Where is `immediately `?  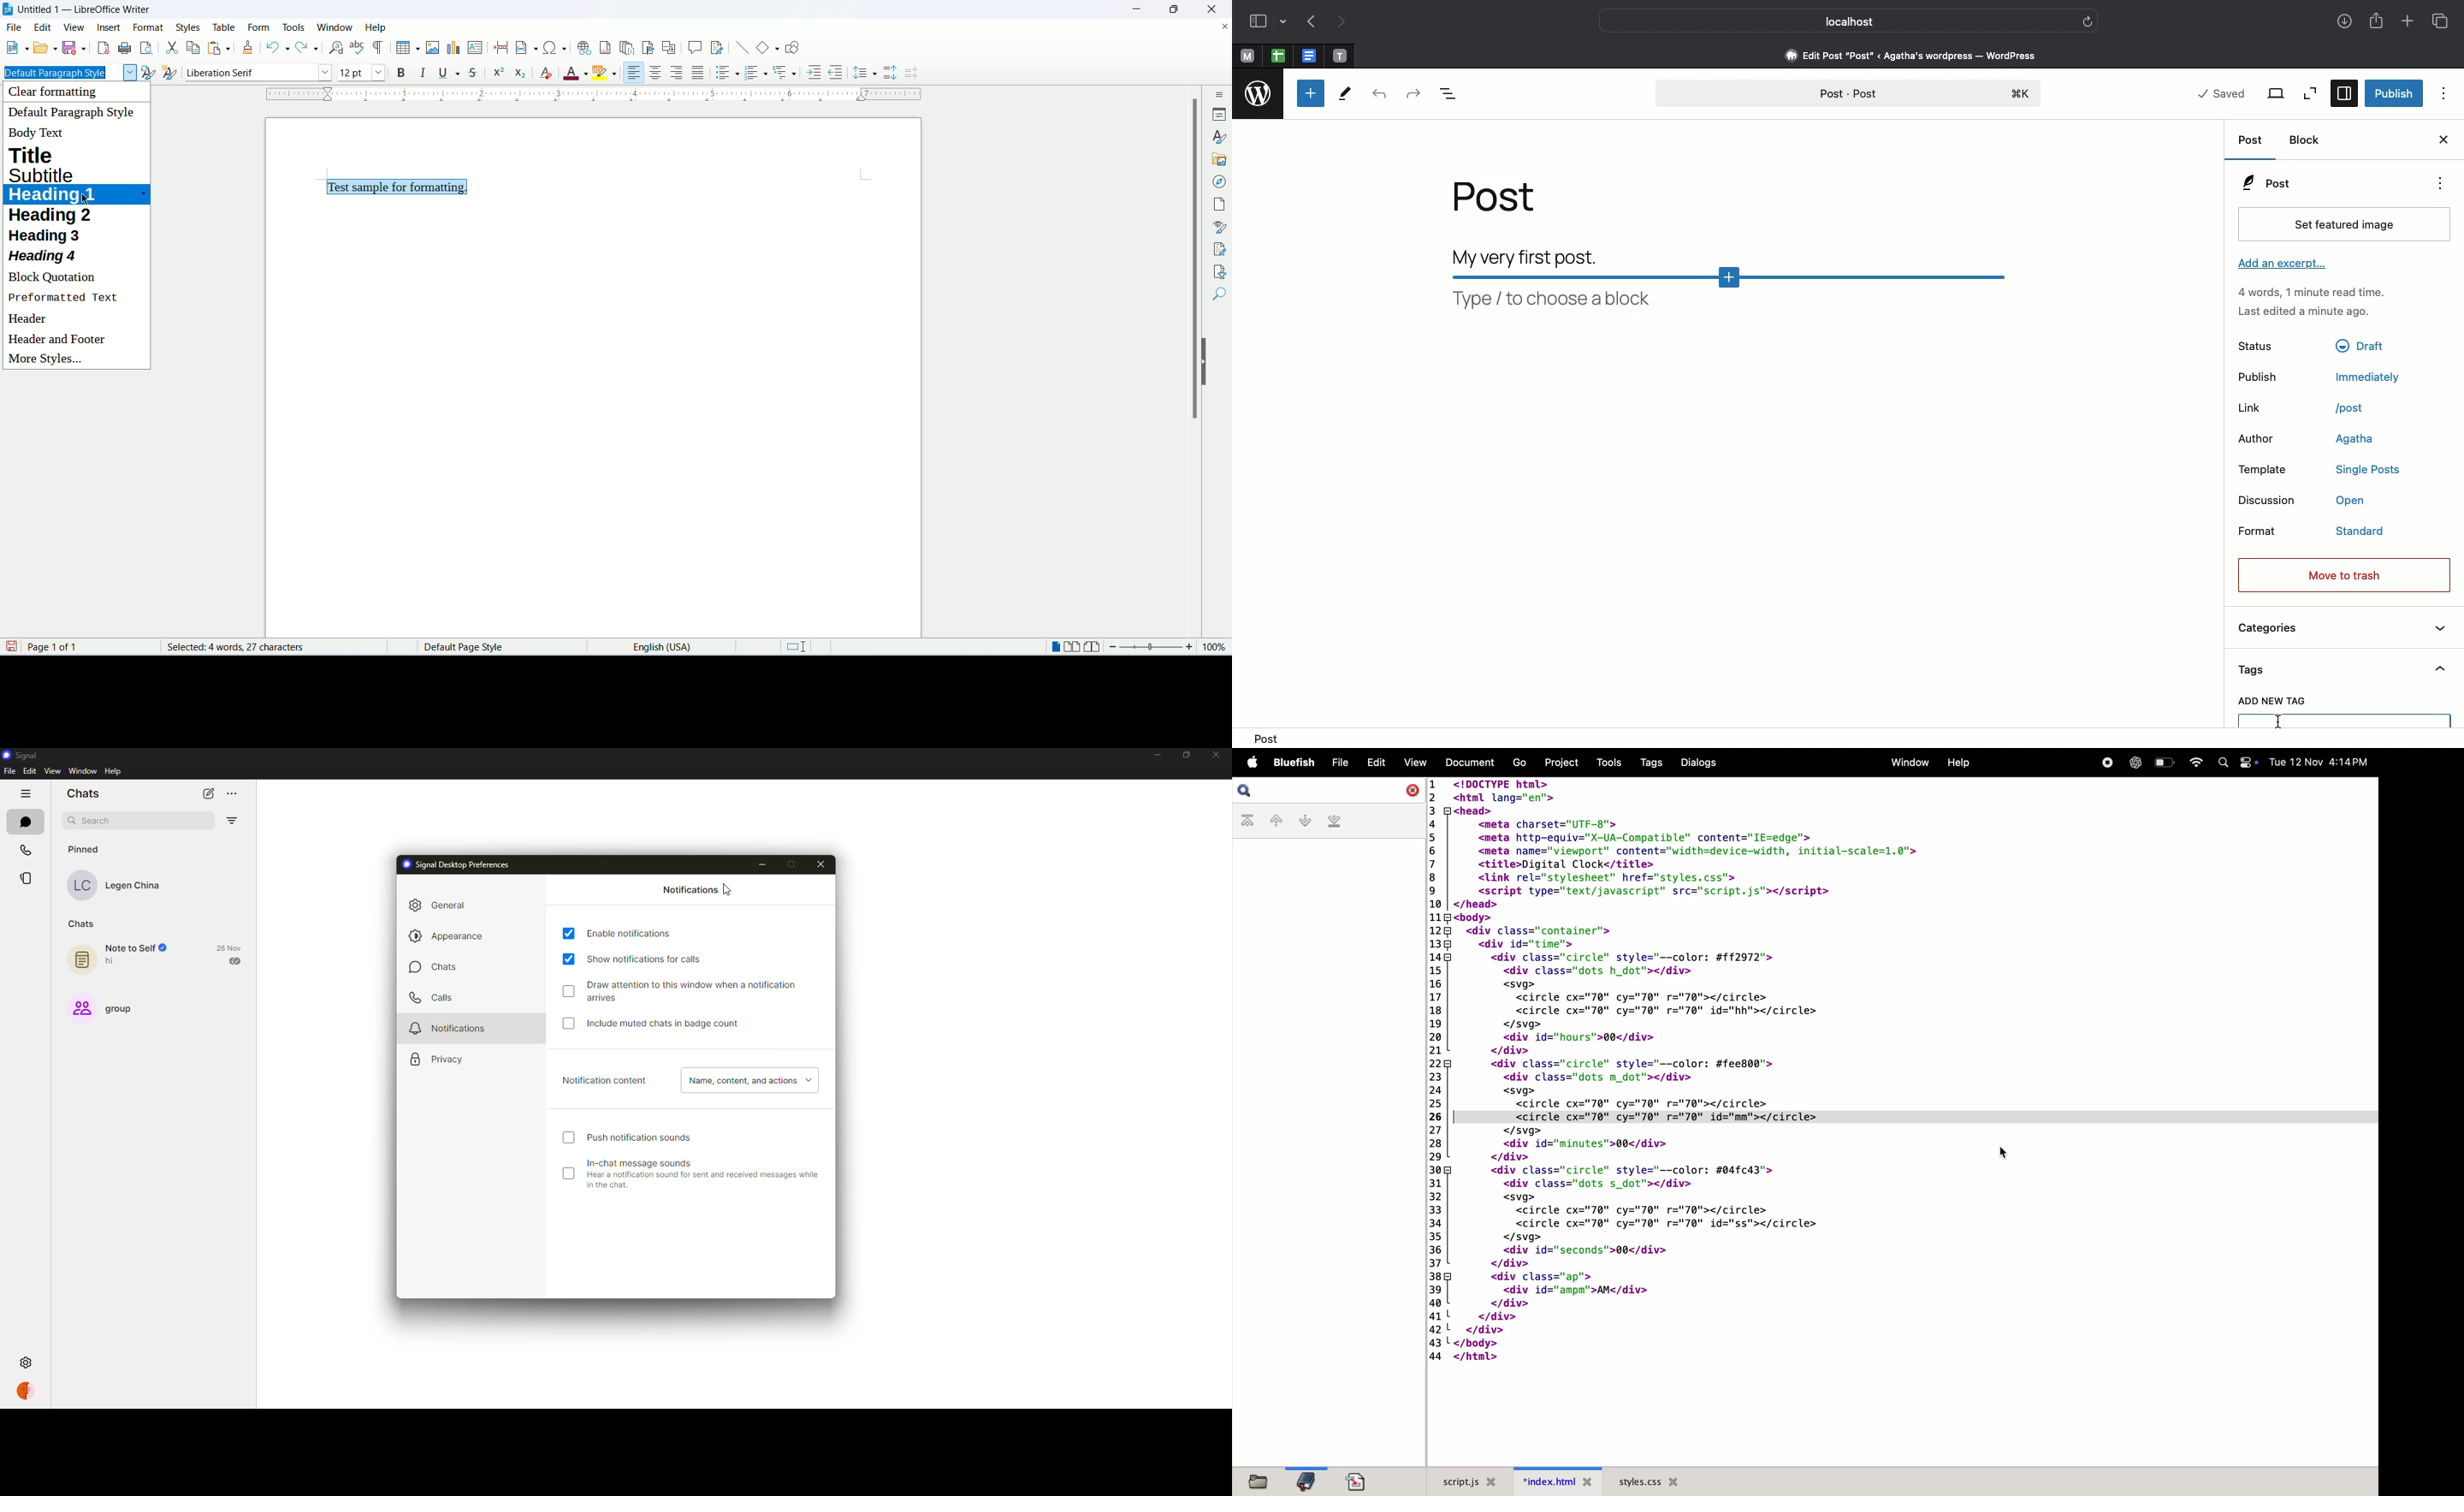
immediately  is located at coordinates (2370, 377).